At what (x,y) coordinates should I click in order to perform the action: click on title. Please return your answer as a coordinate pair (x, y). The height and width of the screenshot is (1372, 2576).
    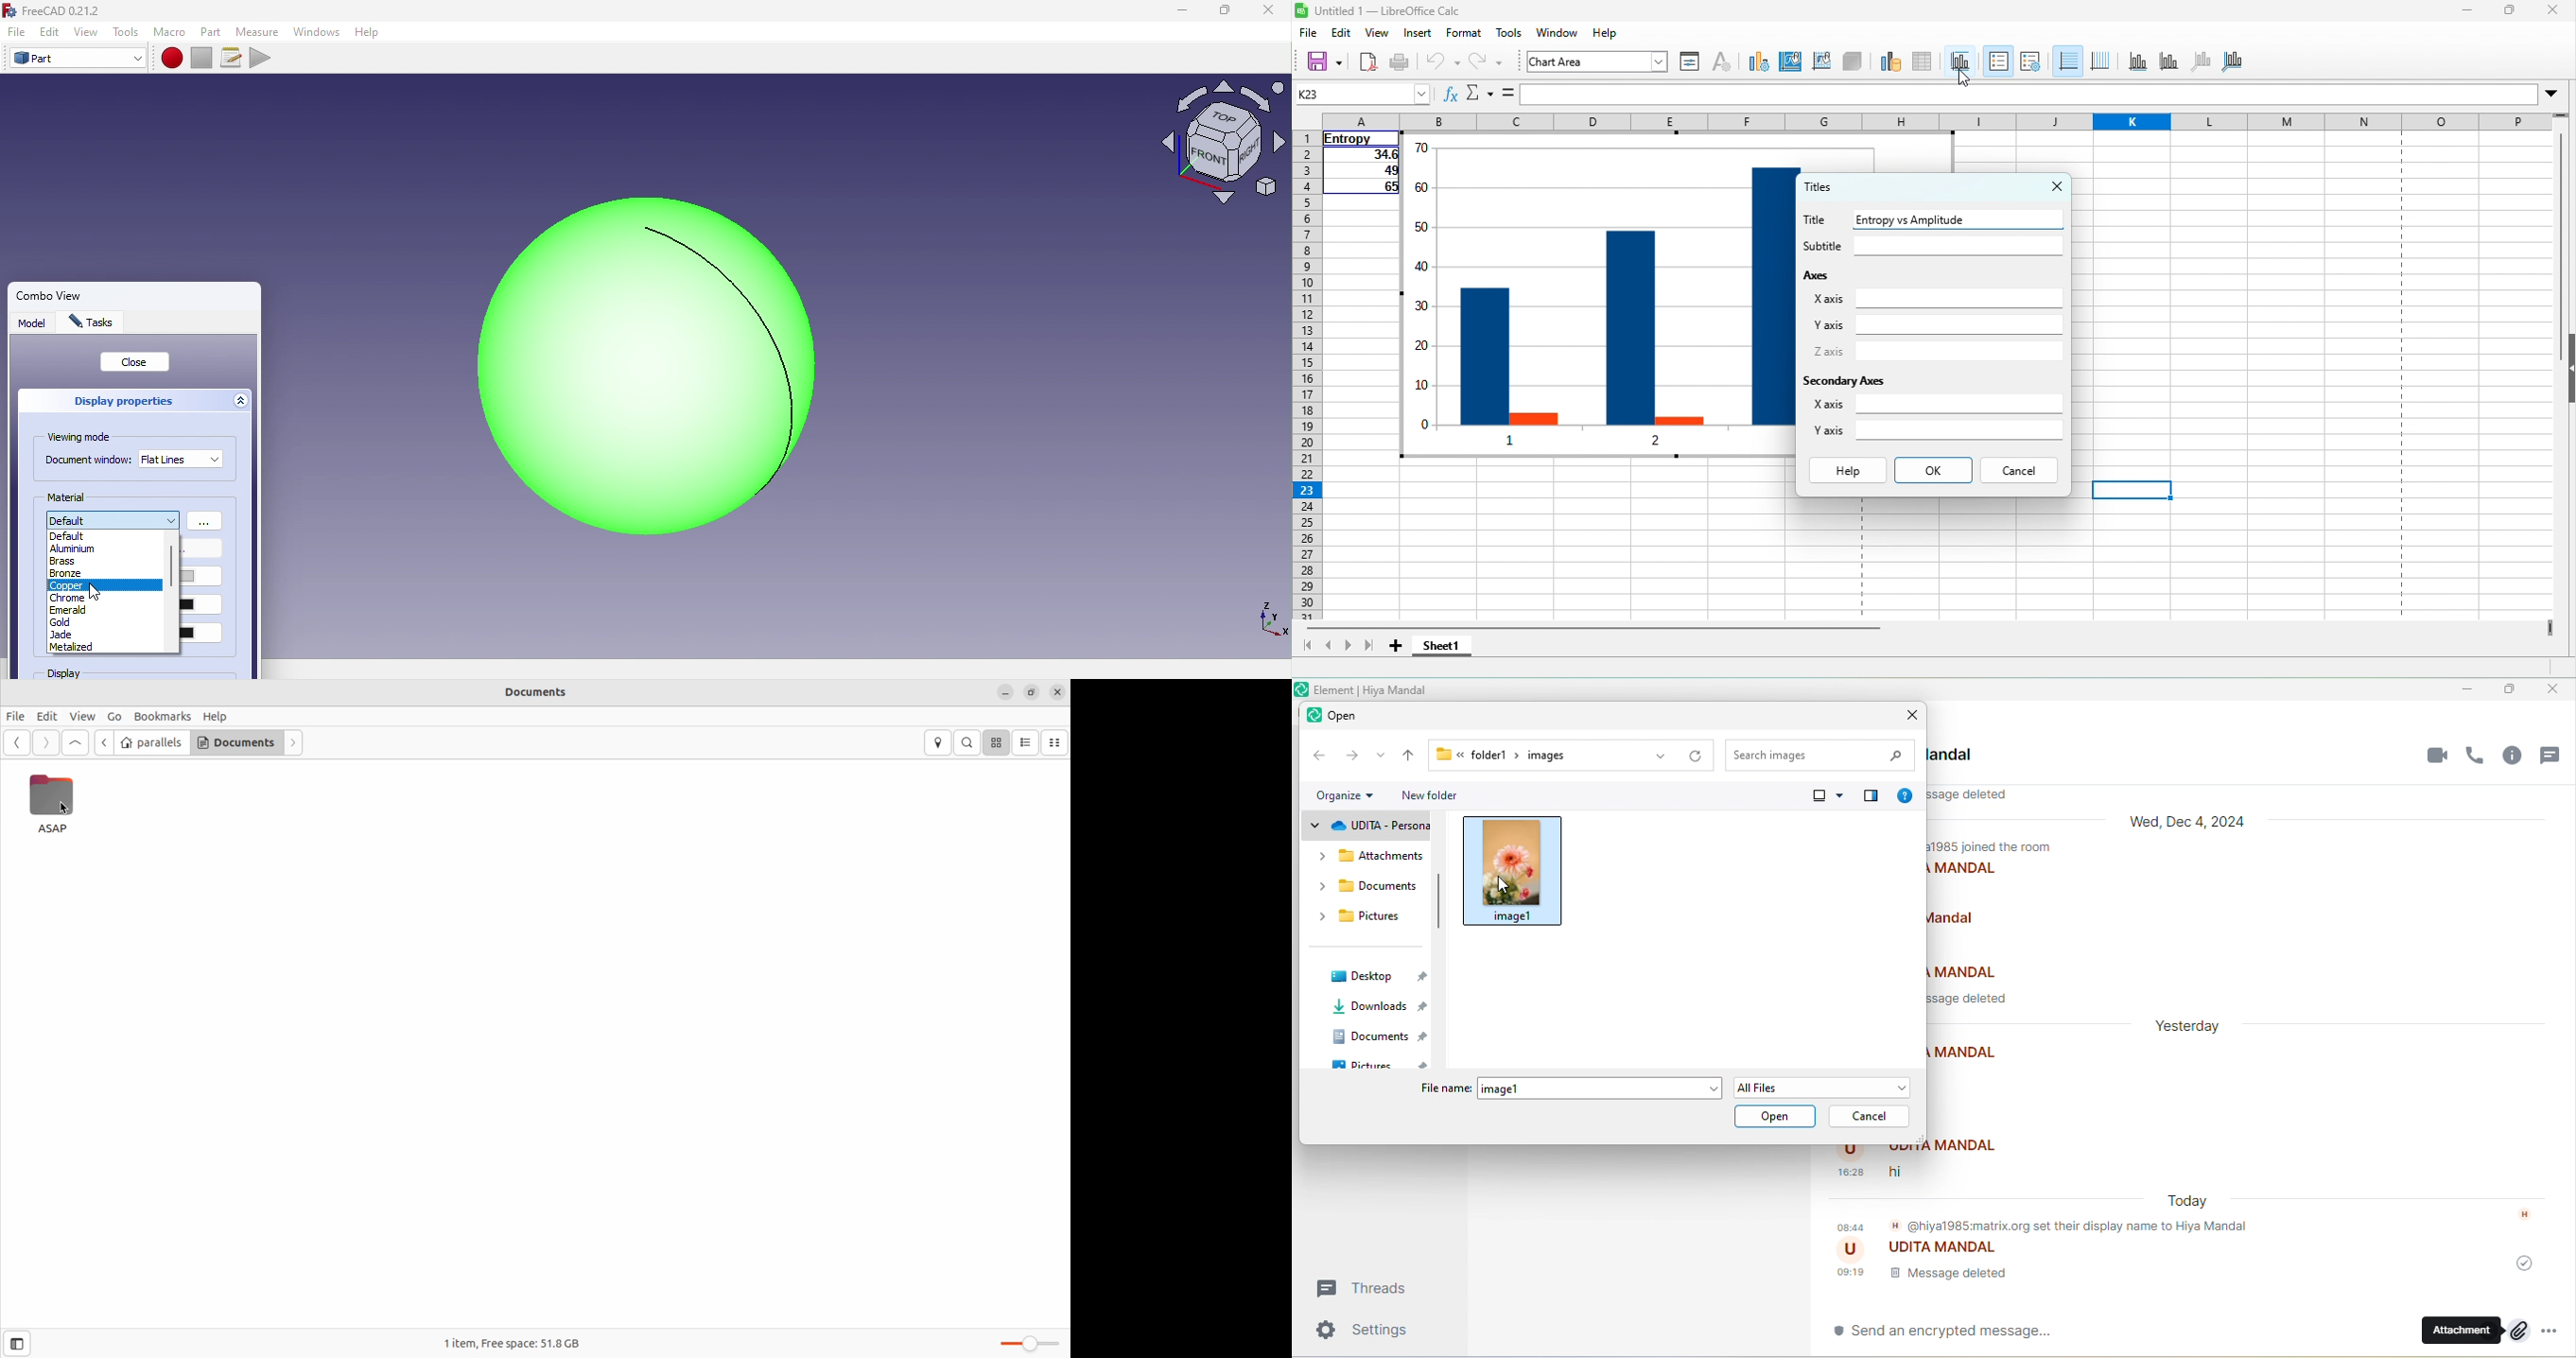
    Looking at the image, I should click on (1379, 688).